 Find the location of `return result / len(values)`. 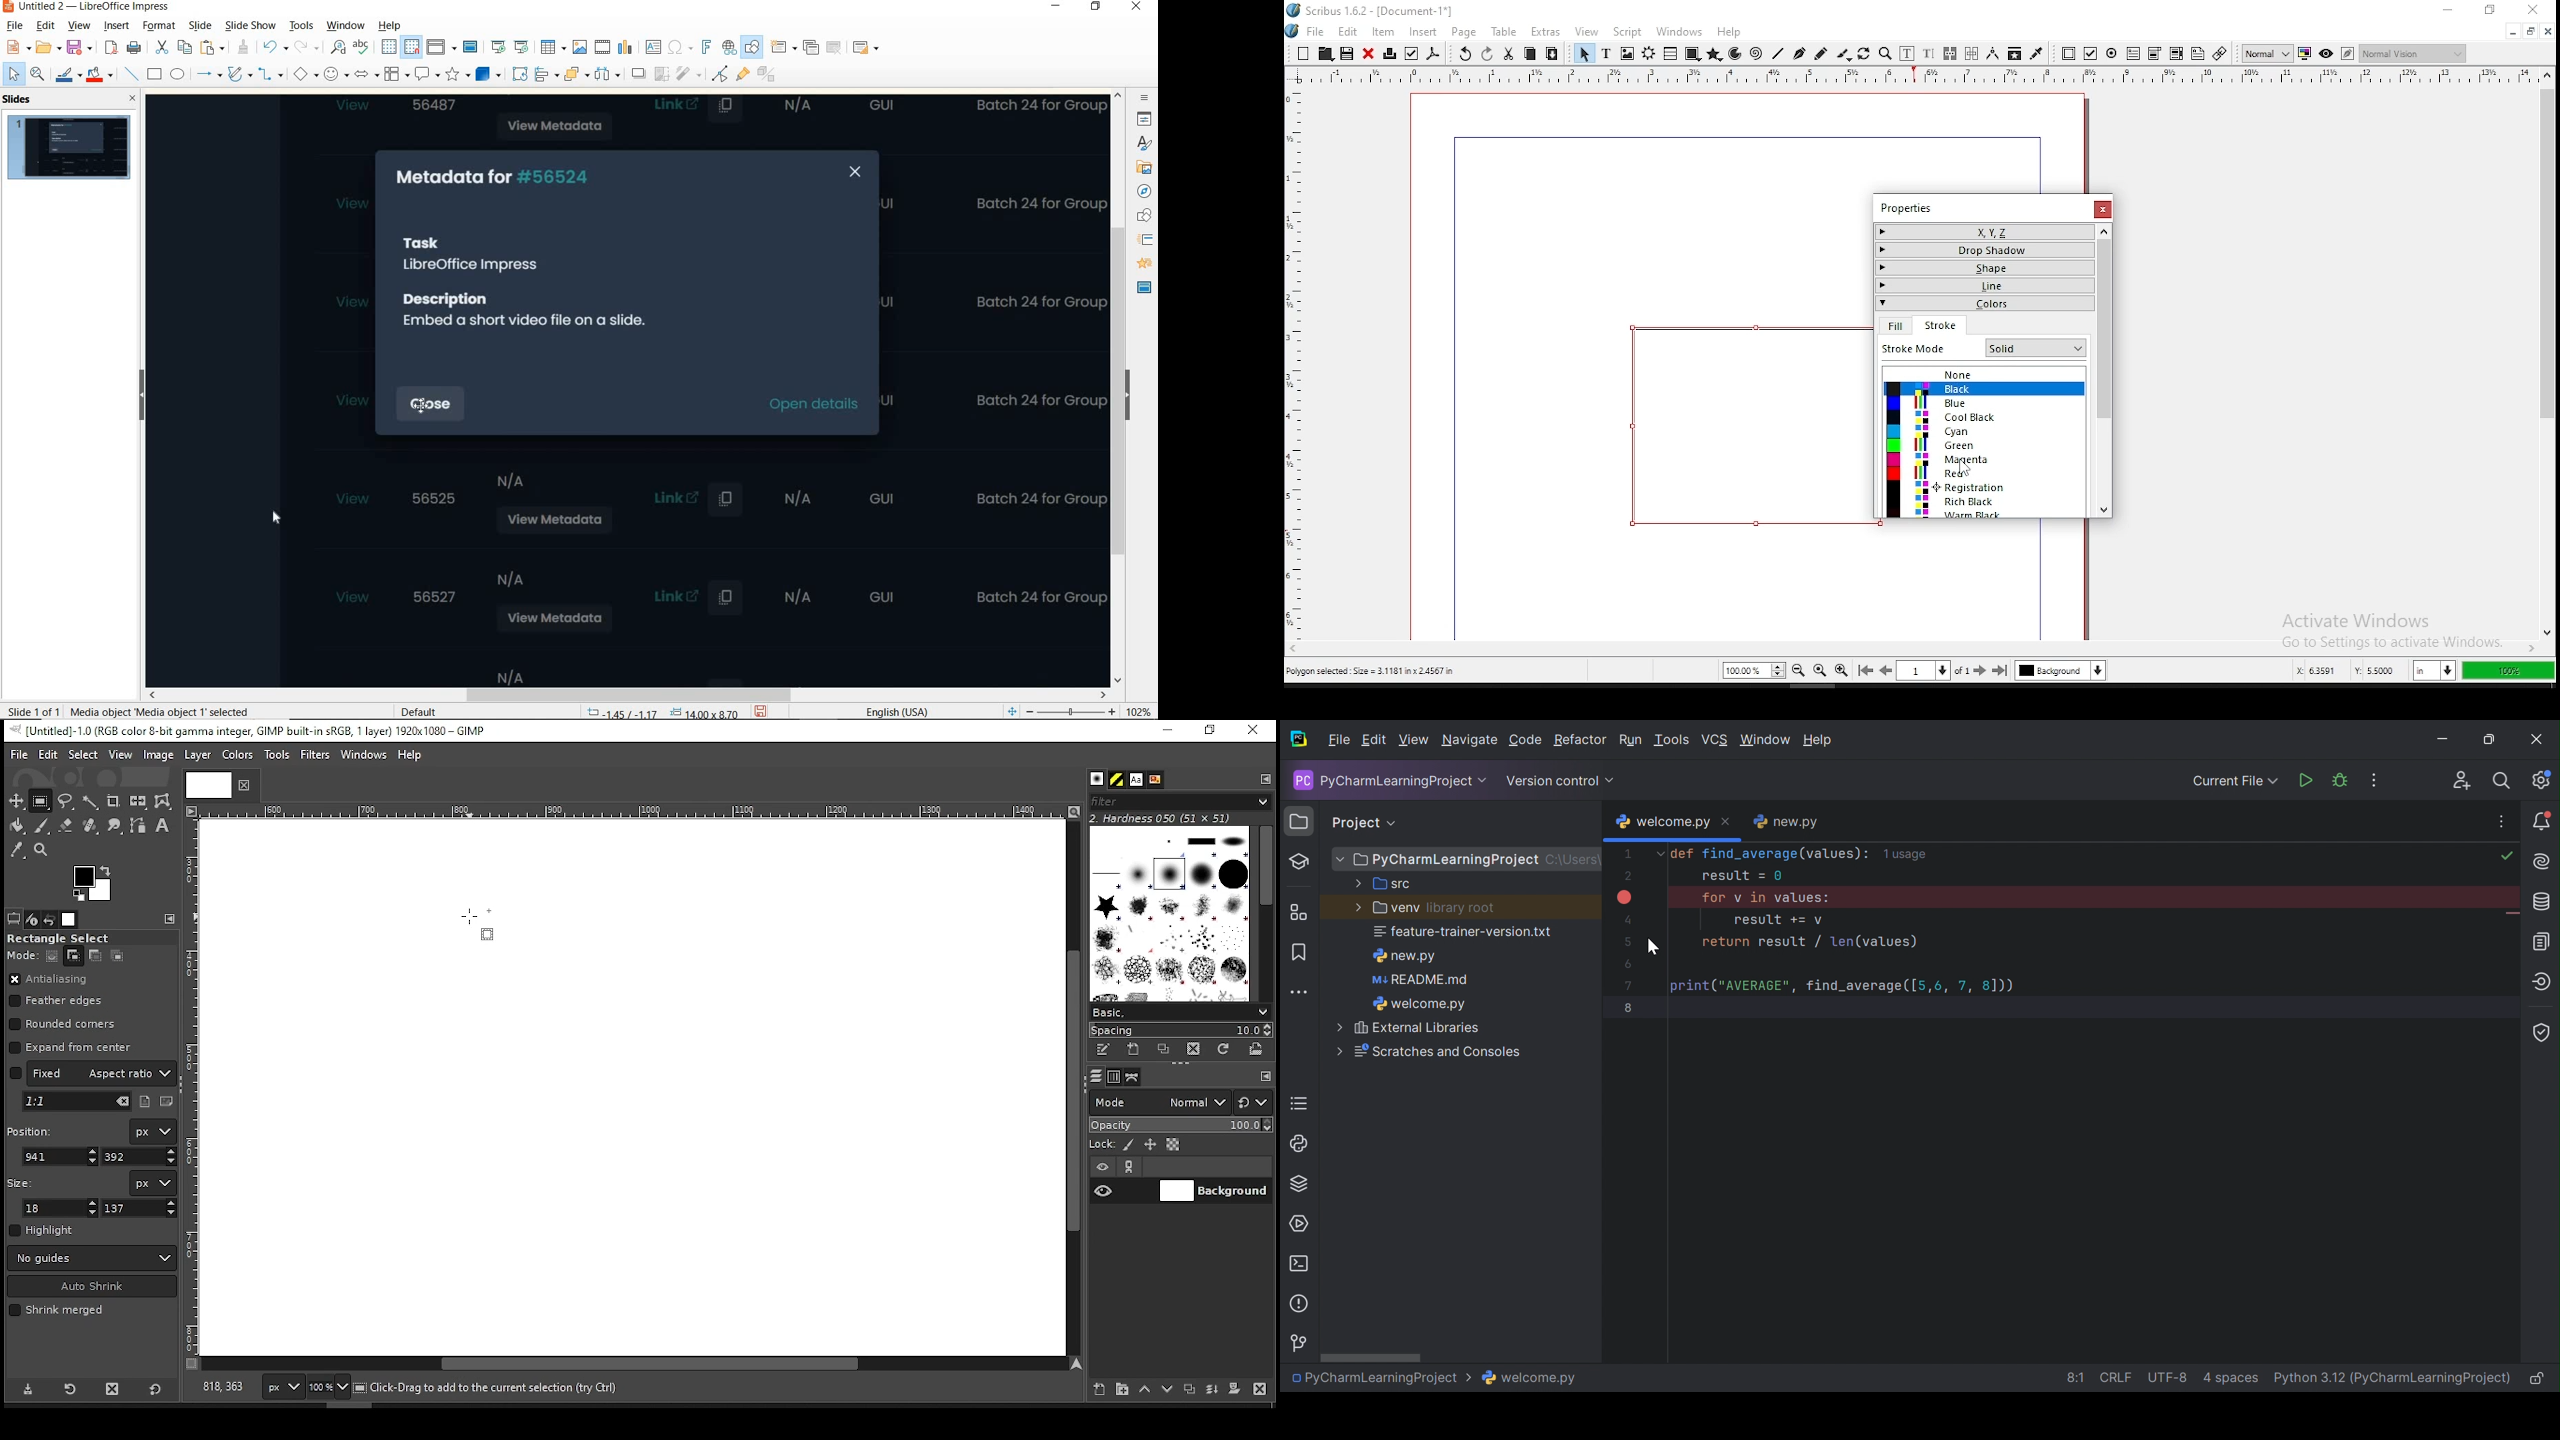

return result / len(values) is located at coordinates (1811, 943).